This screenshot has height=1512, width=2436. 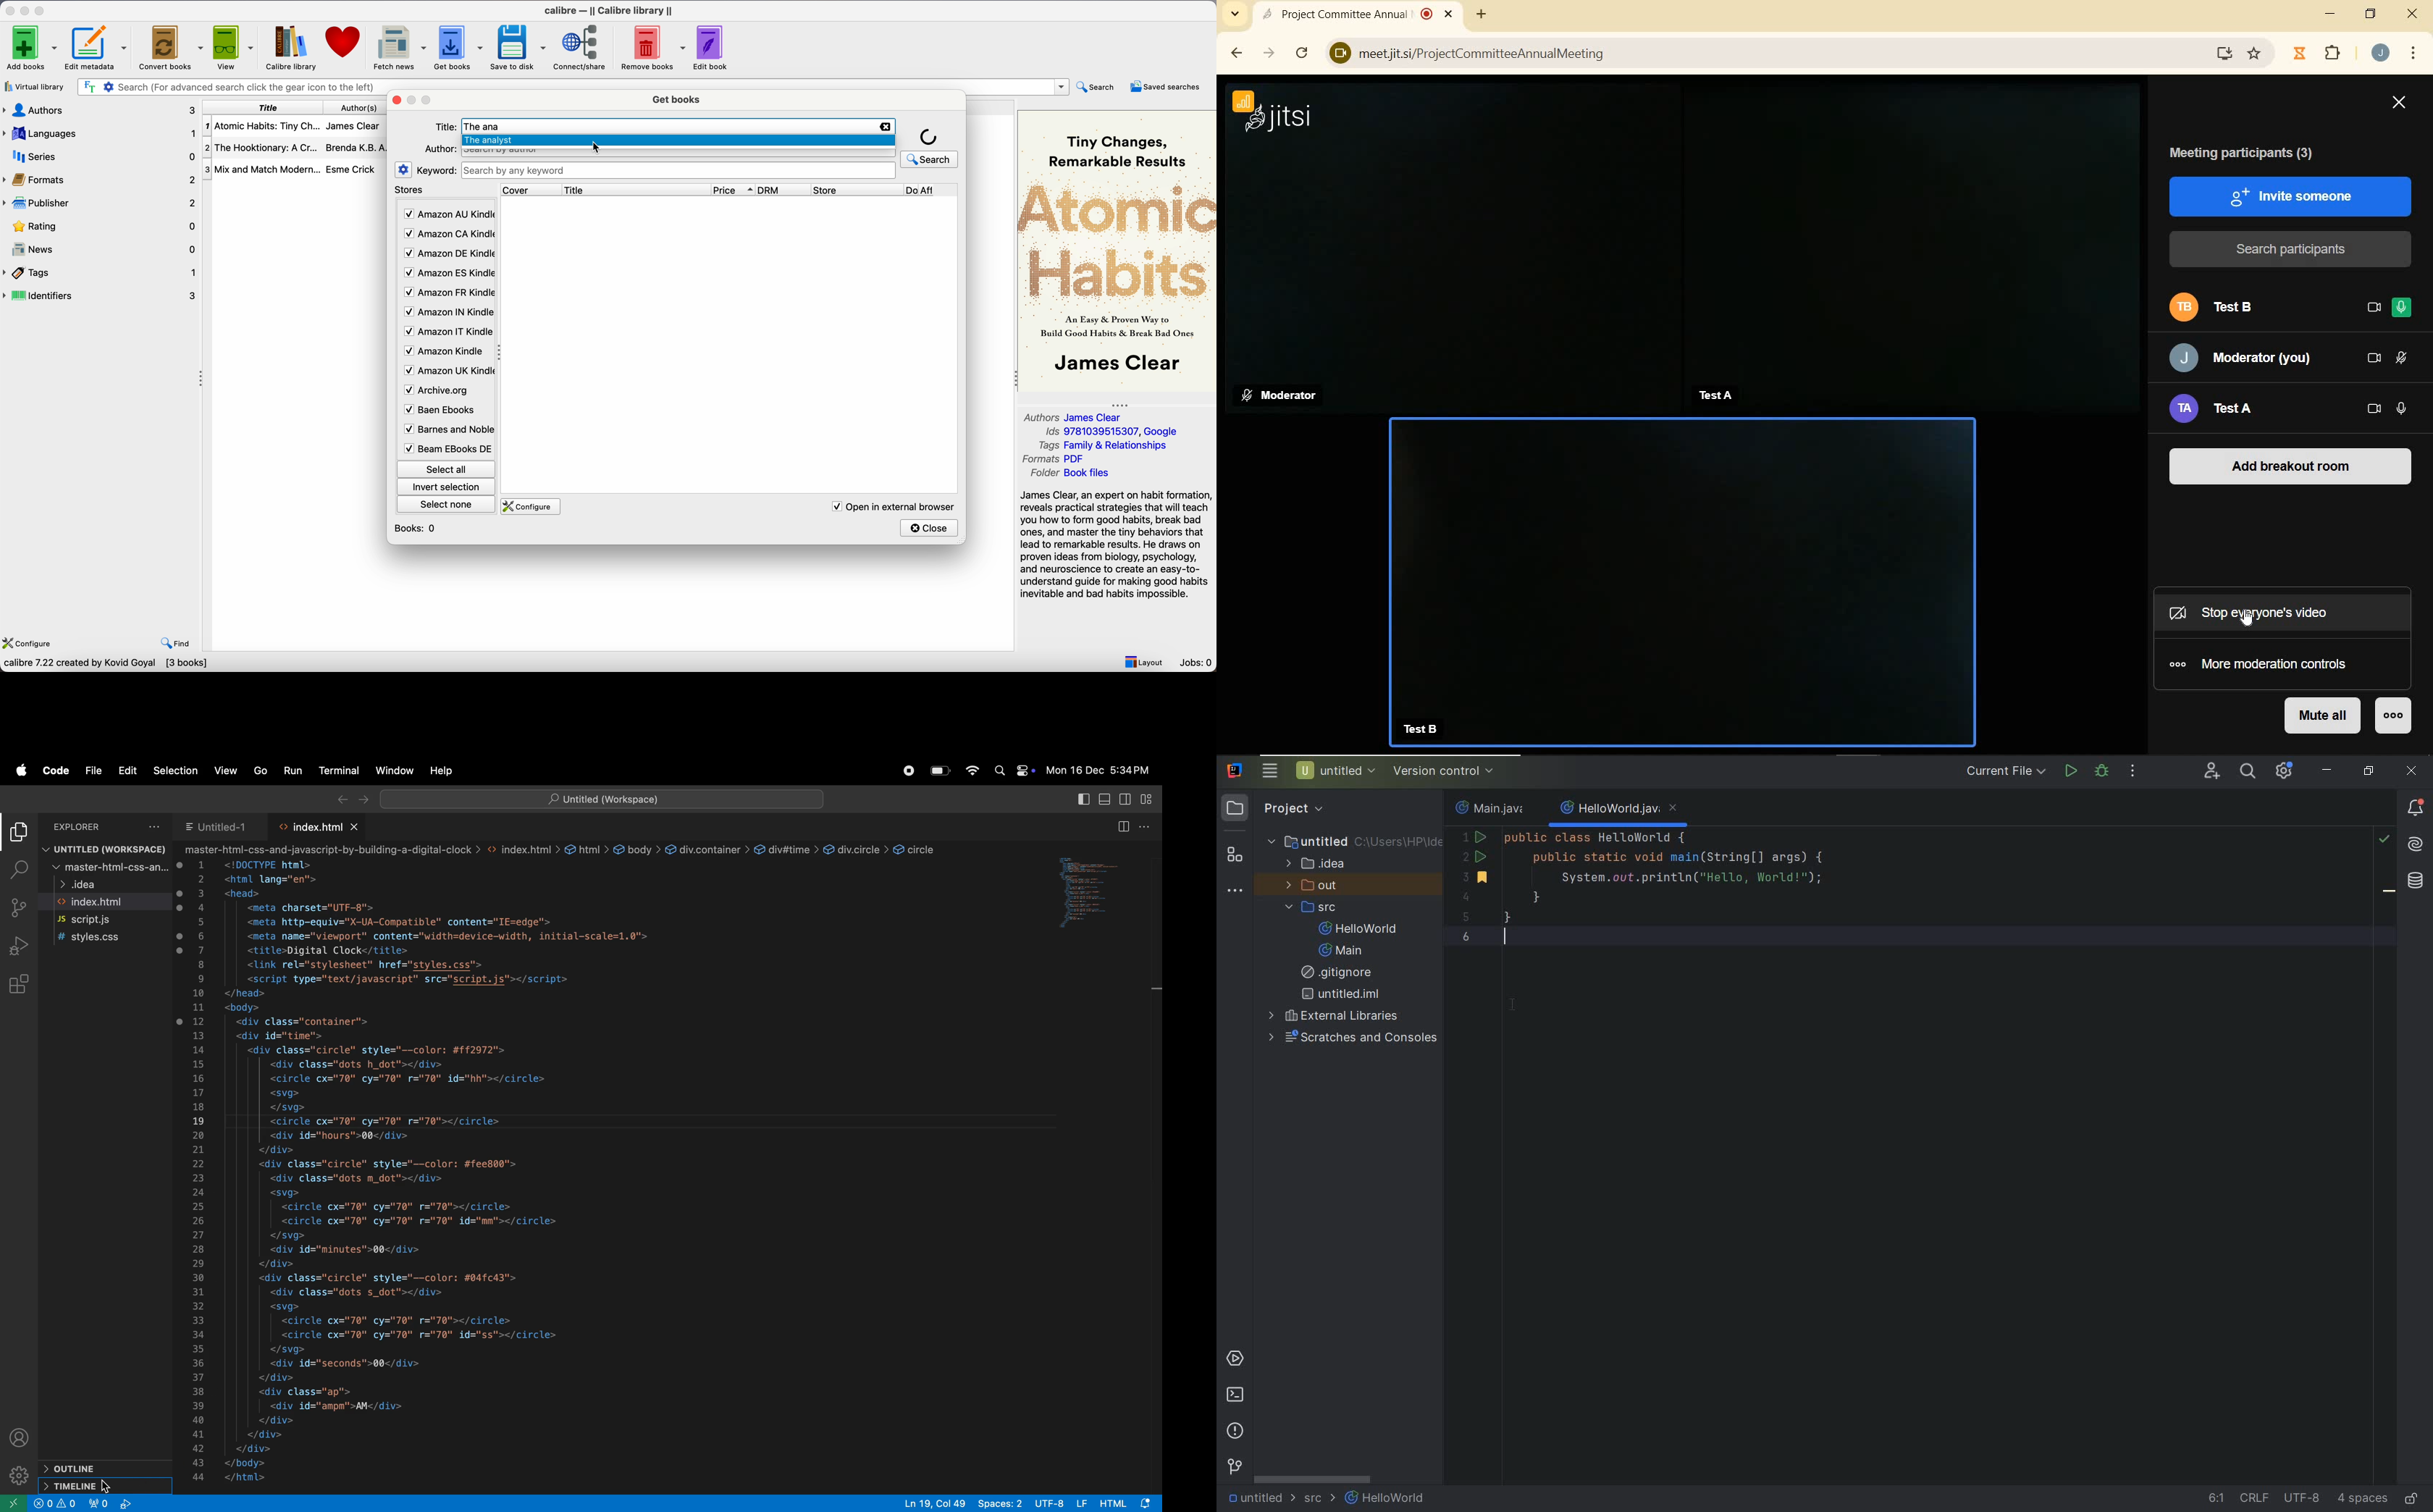 I want to click on select all, so click(x=445, y=467).